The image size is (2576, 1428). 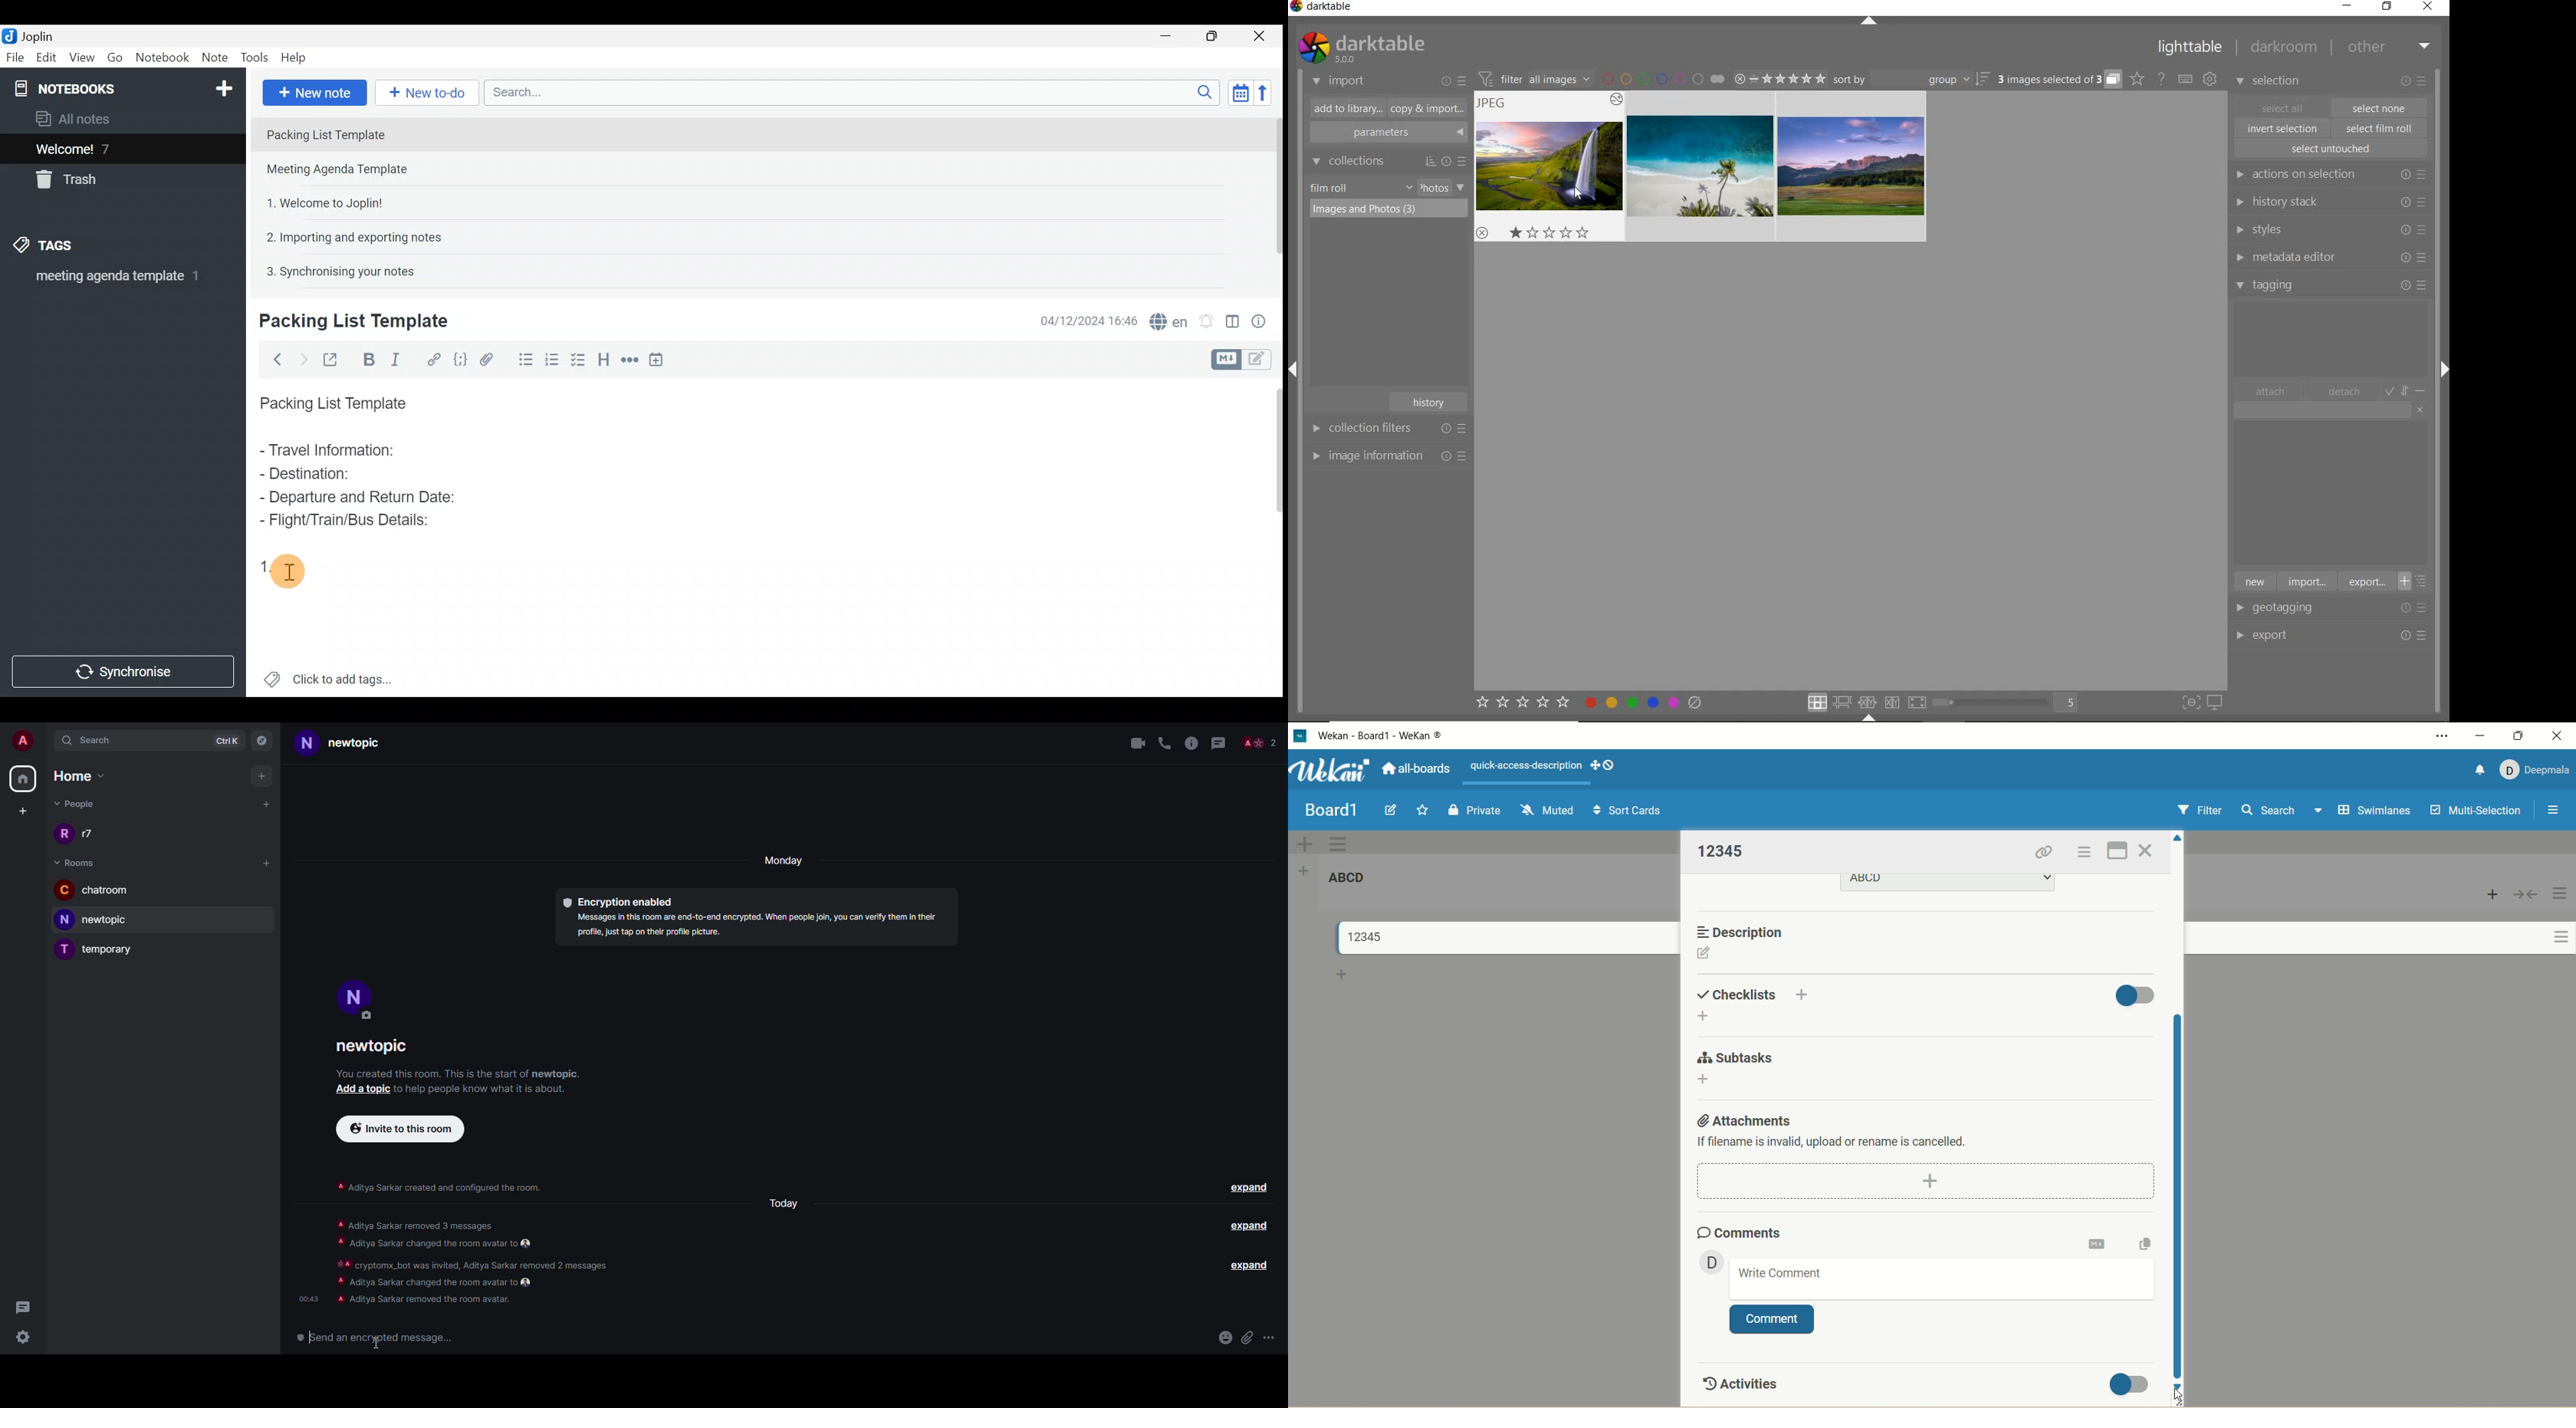 What do you see at coordinates (605, 358) in the screenshot?
I see `Heading` at bounding box center [605, 358].